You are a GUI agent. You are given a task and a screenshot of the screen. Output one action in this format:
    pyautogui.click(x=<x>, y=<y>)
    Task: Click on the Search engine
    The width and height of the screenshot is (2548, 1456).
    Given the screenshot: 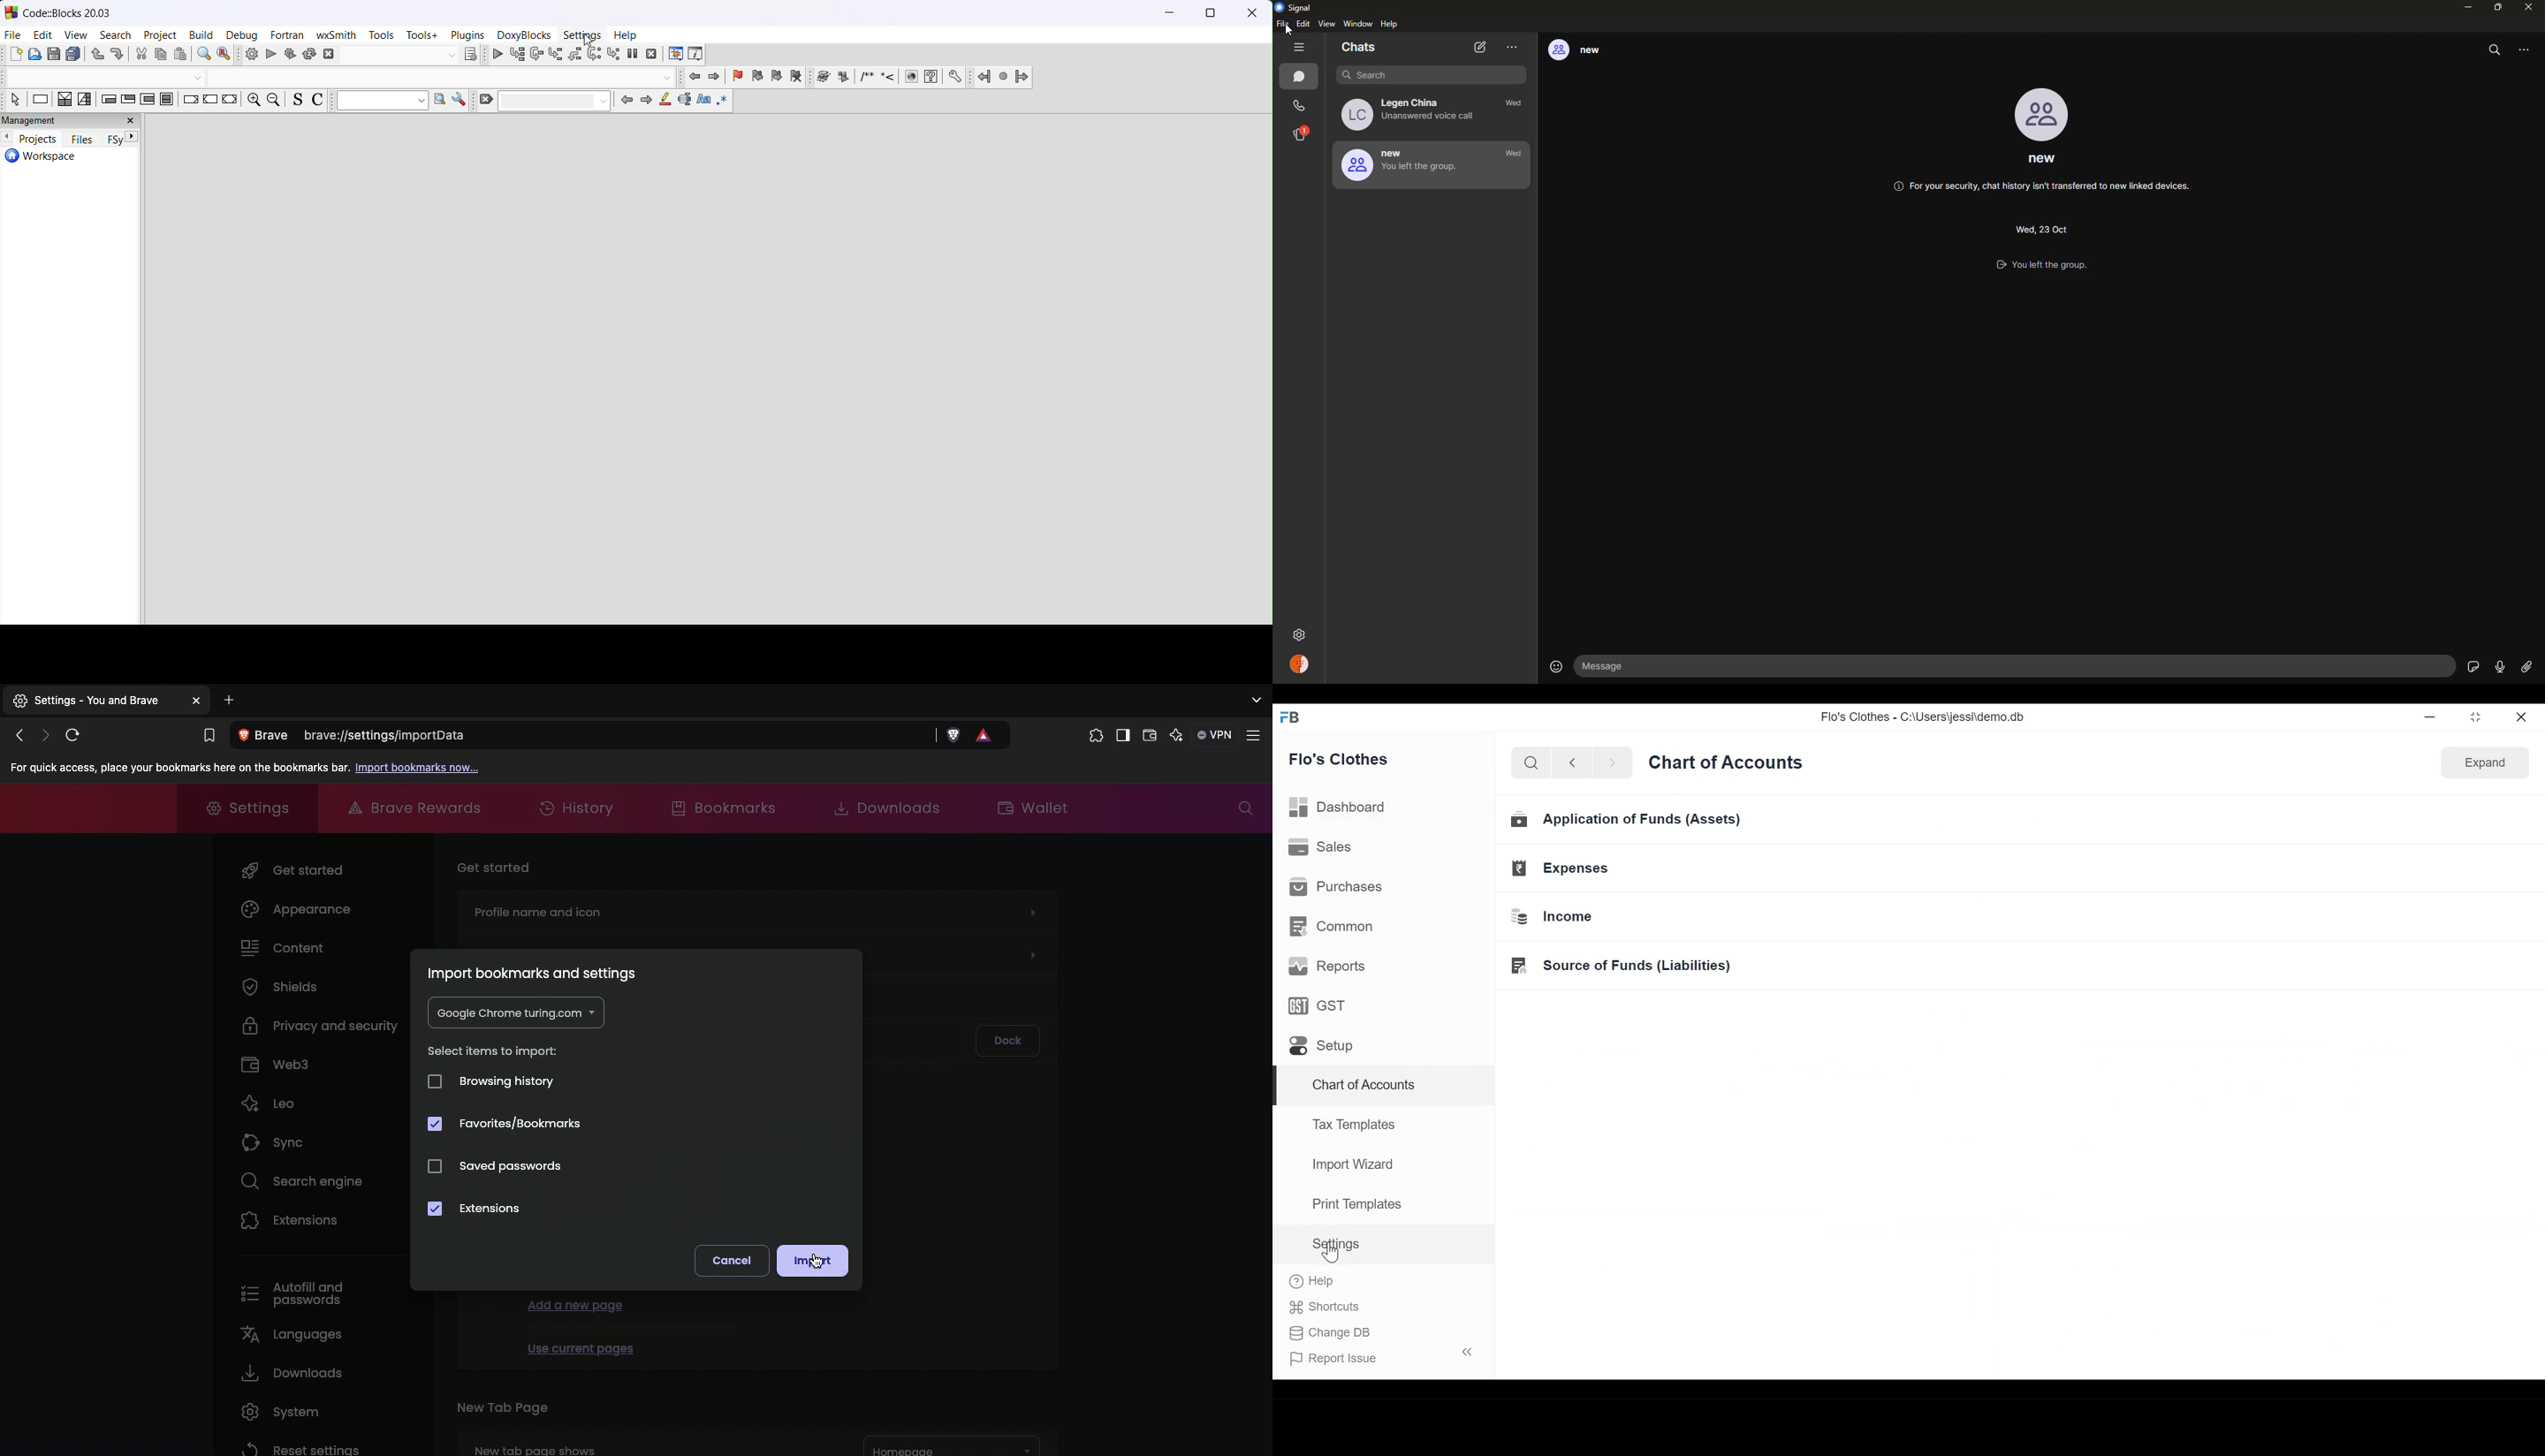 What is the action you would take?
    pyautogui.click(x=296, y=1179)
    